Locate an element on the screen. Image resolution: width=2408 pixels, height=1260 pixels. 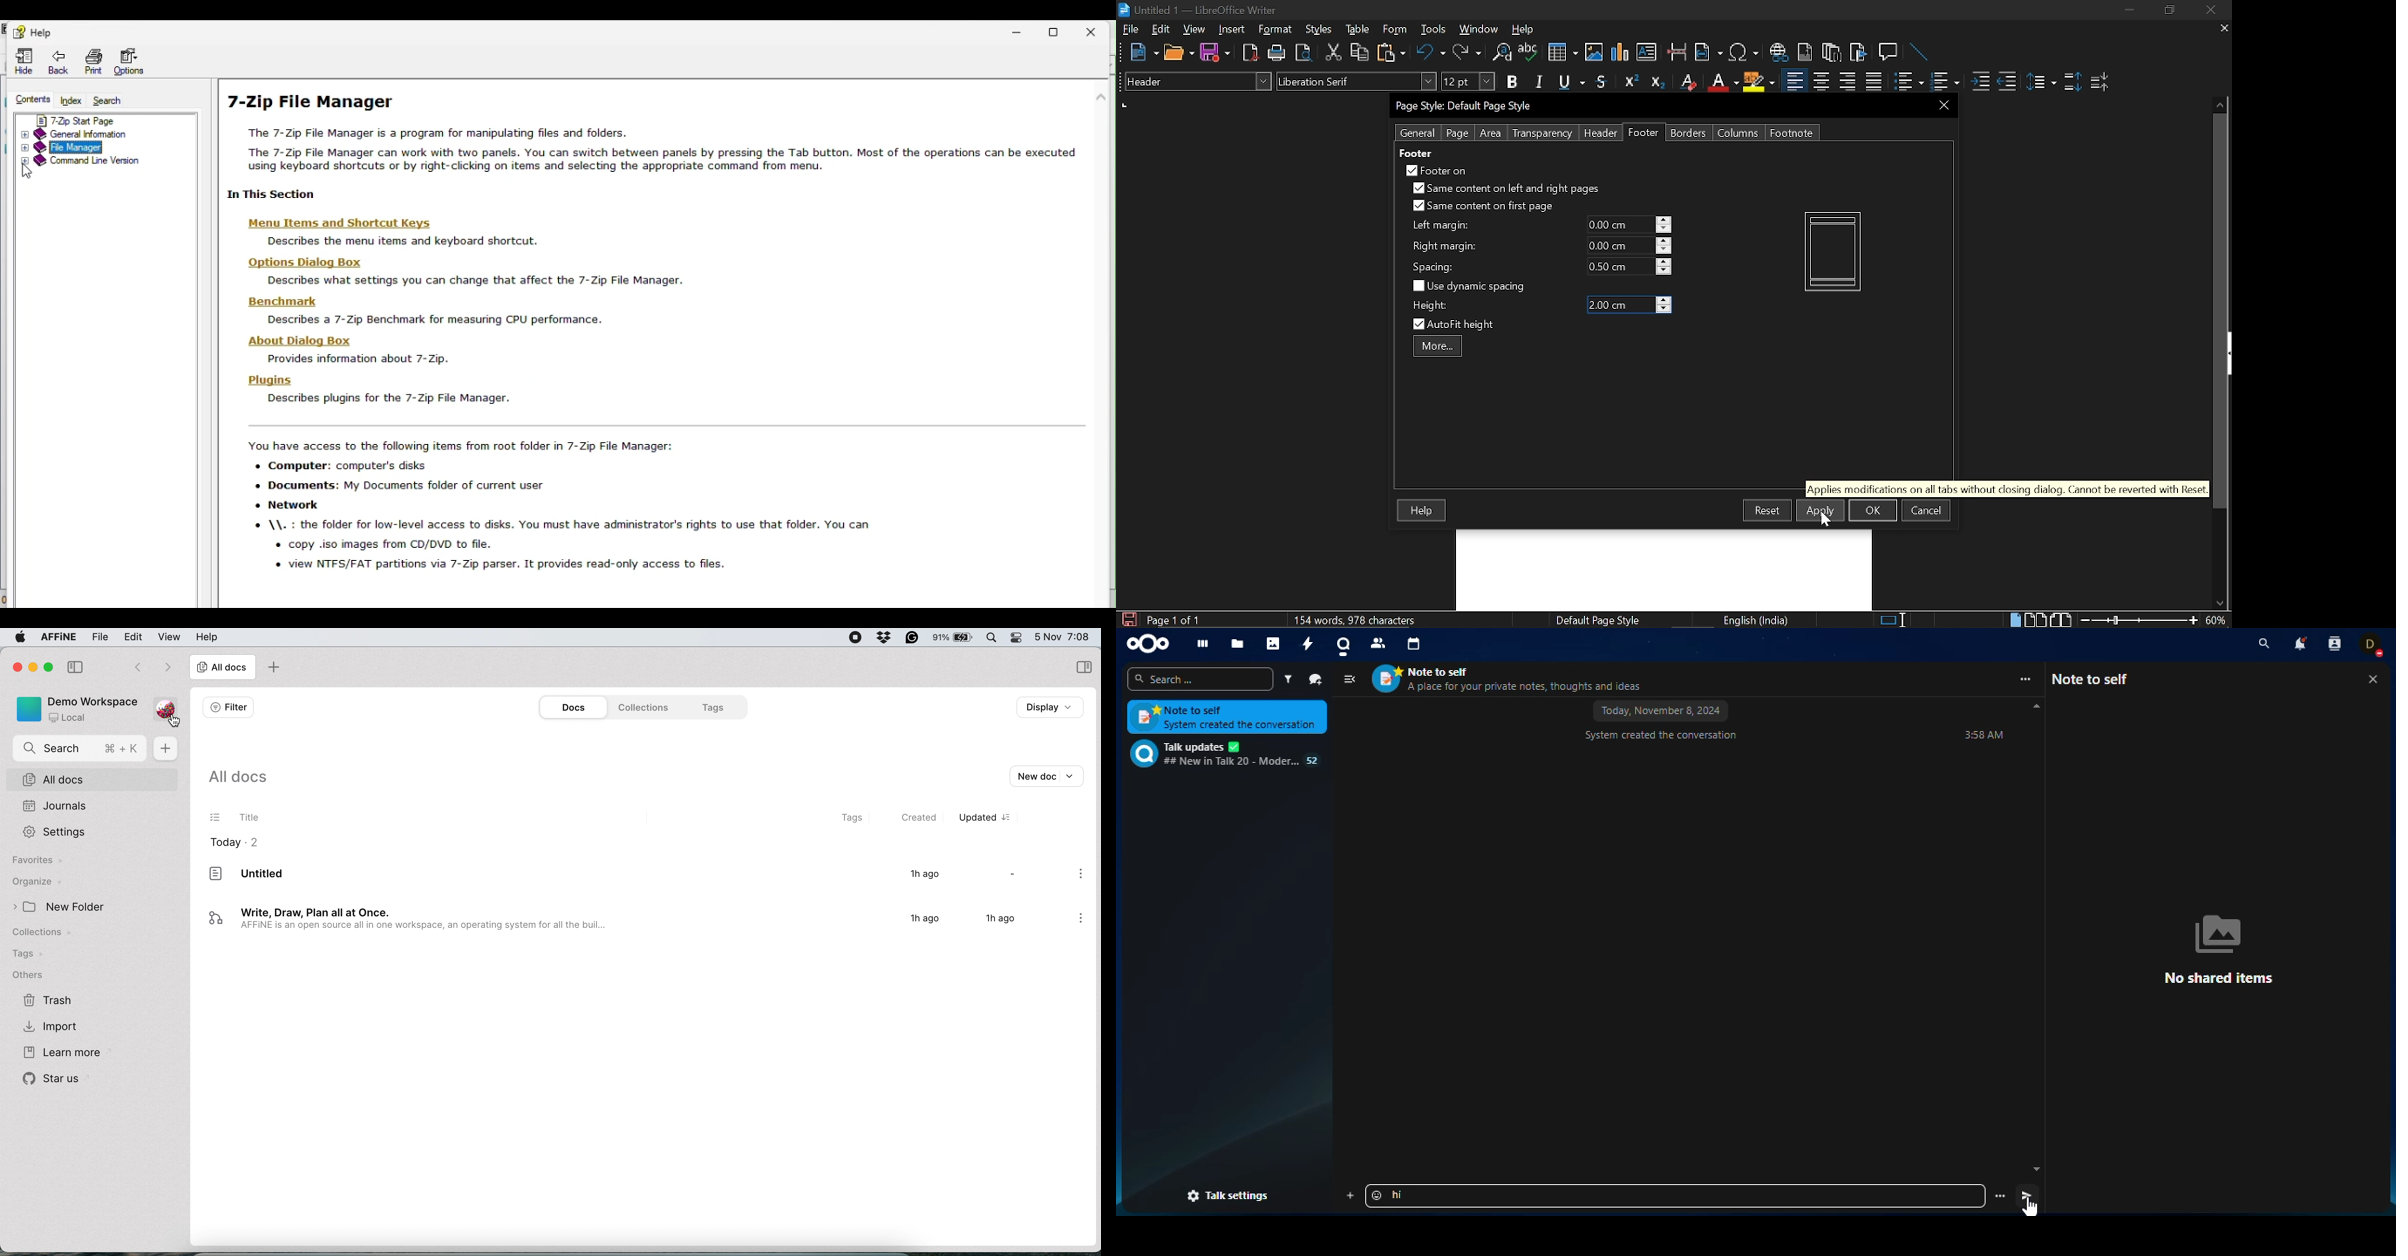
Transparency is located at coordinates (1541, 133).